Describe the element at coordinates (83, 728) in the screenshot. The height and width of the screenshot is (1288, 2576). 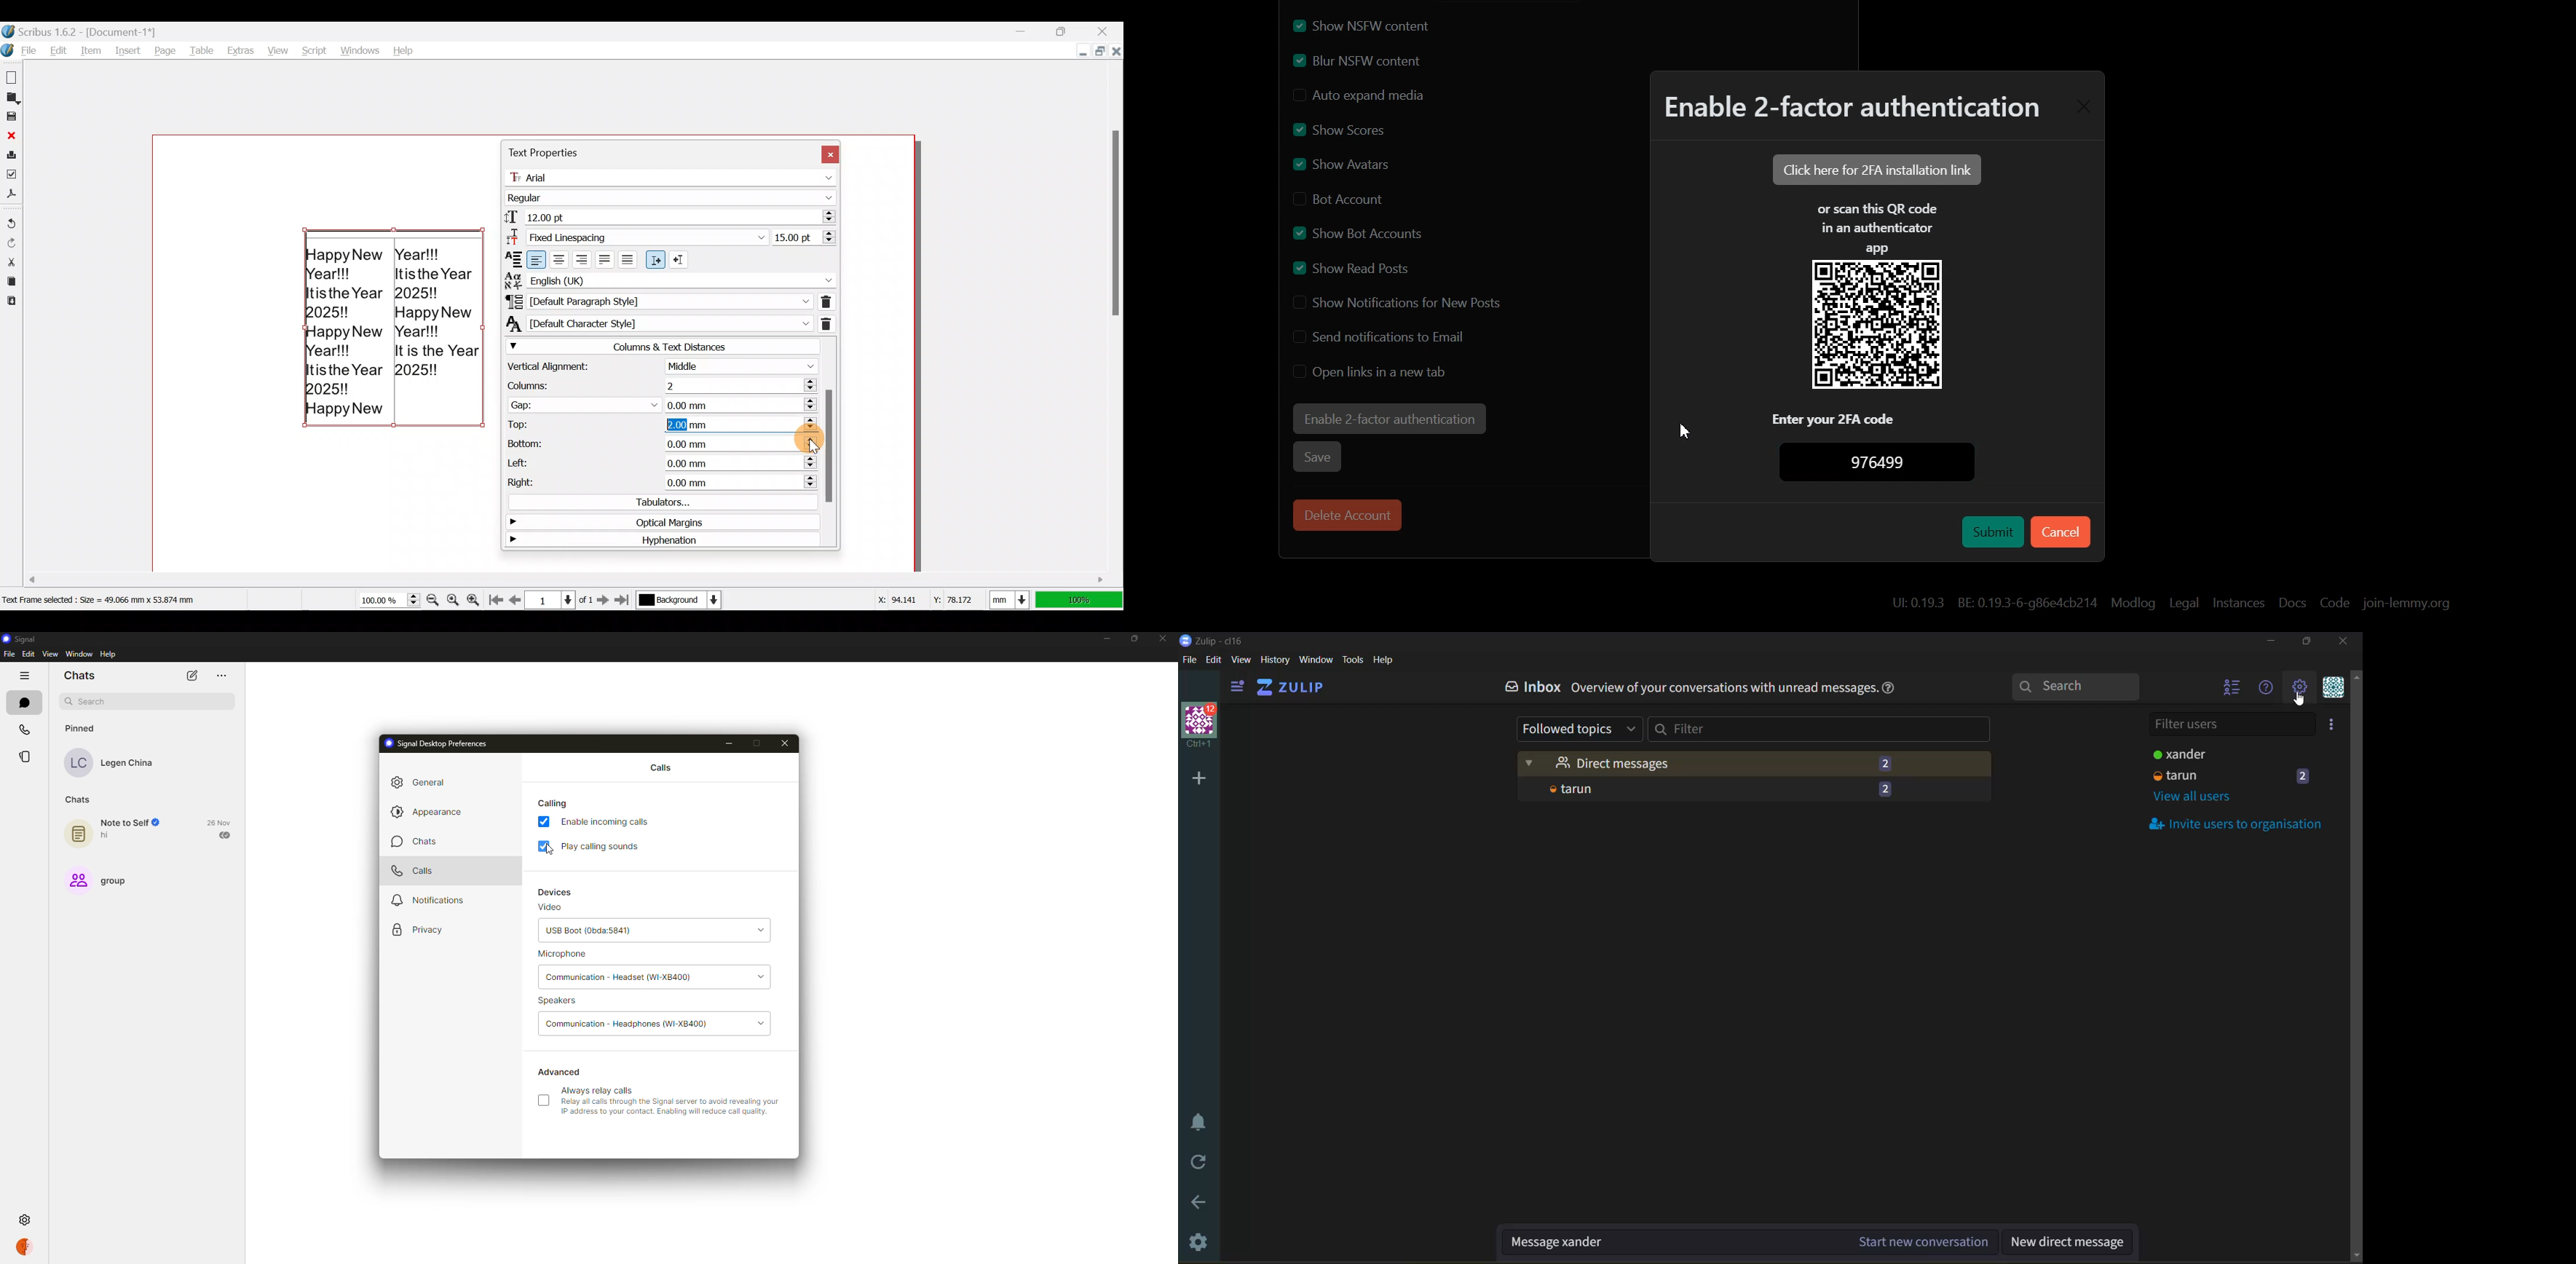
I see `pinned` at that location.